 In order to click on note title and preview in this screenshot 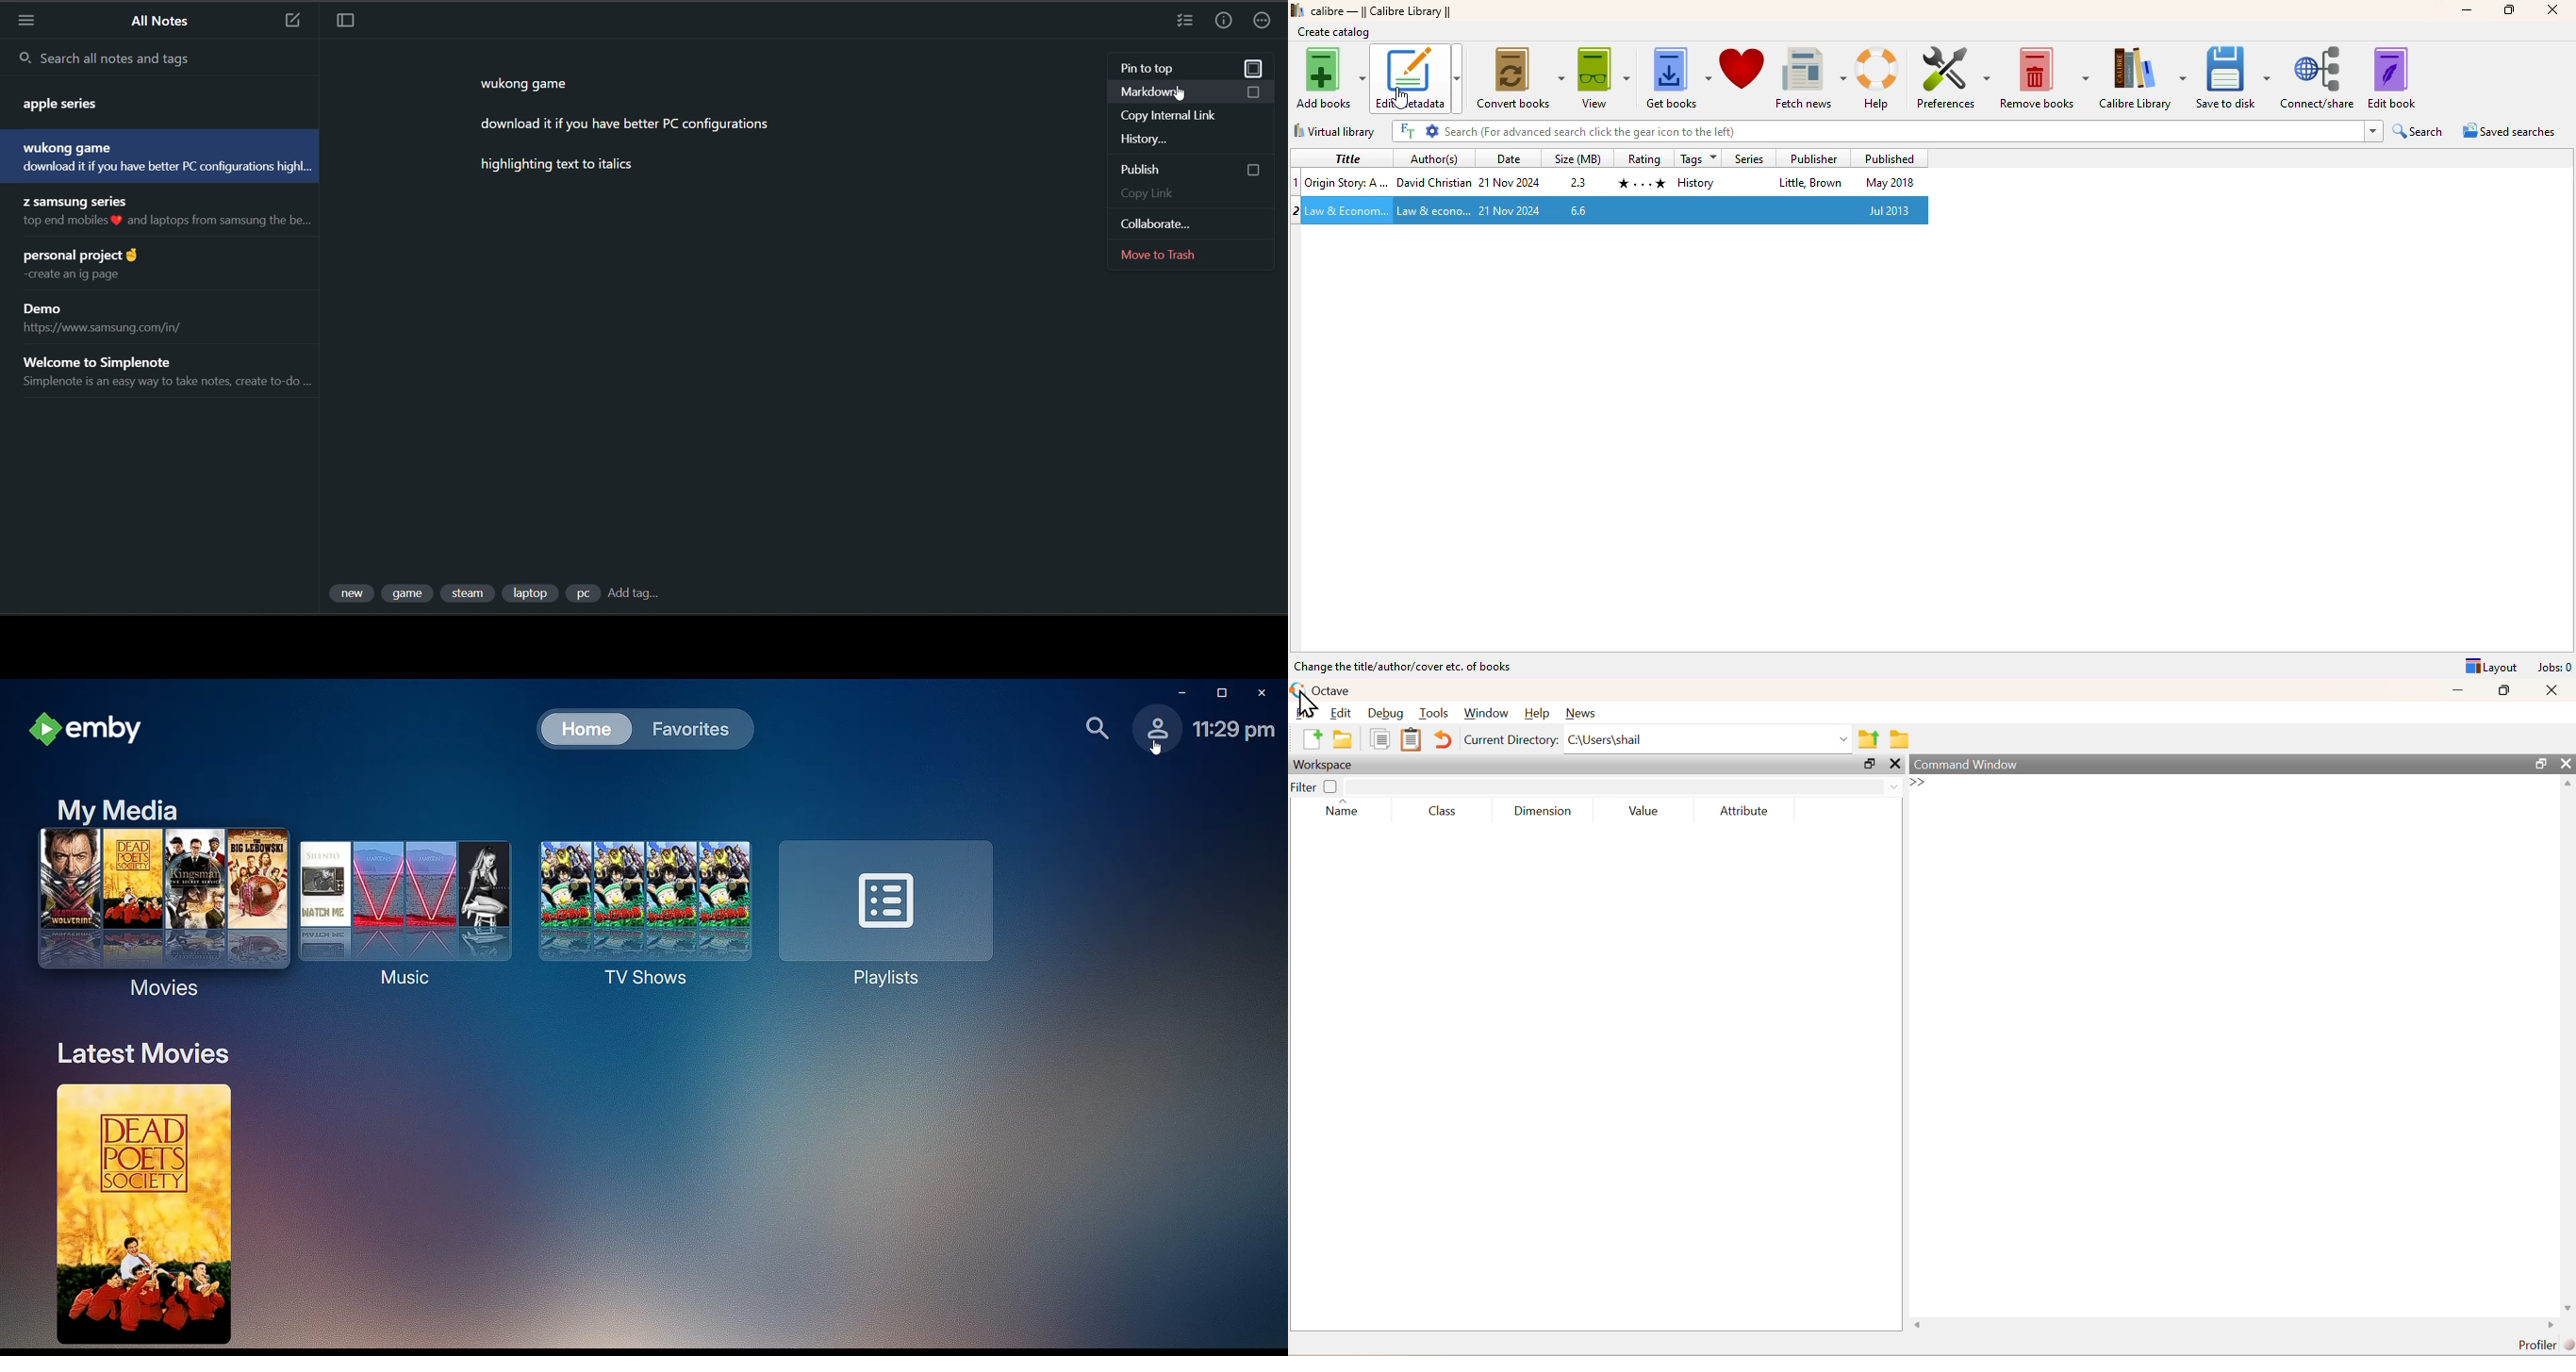, I will do `click(164, 371)`.